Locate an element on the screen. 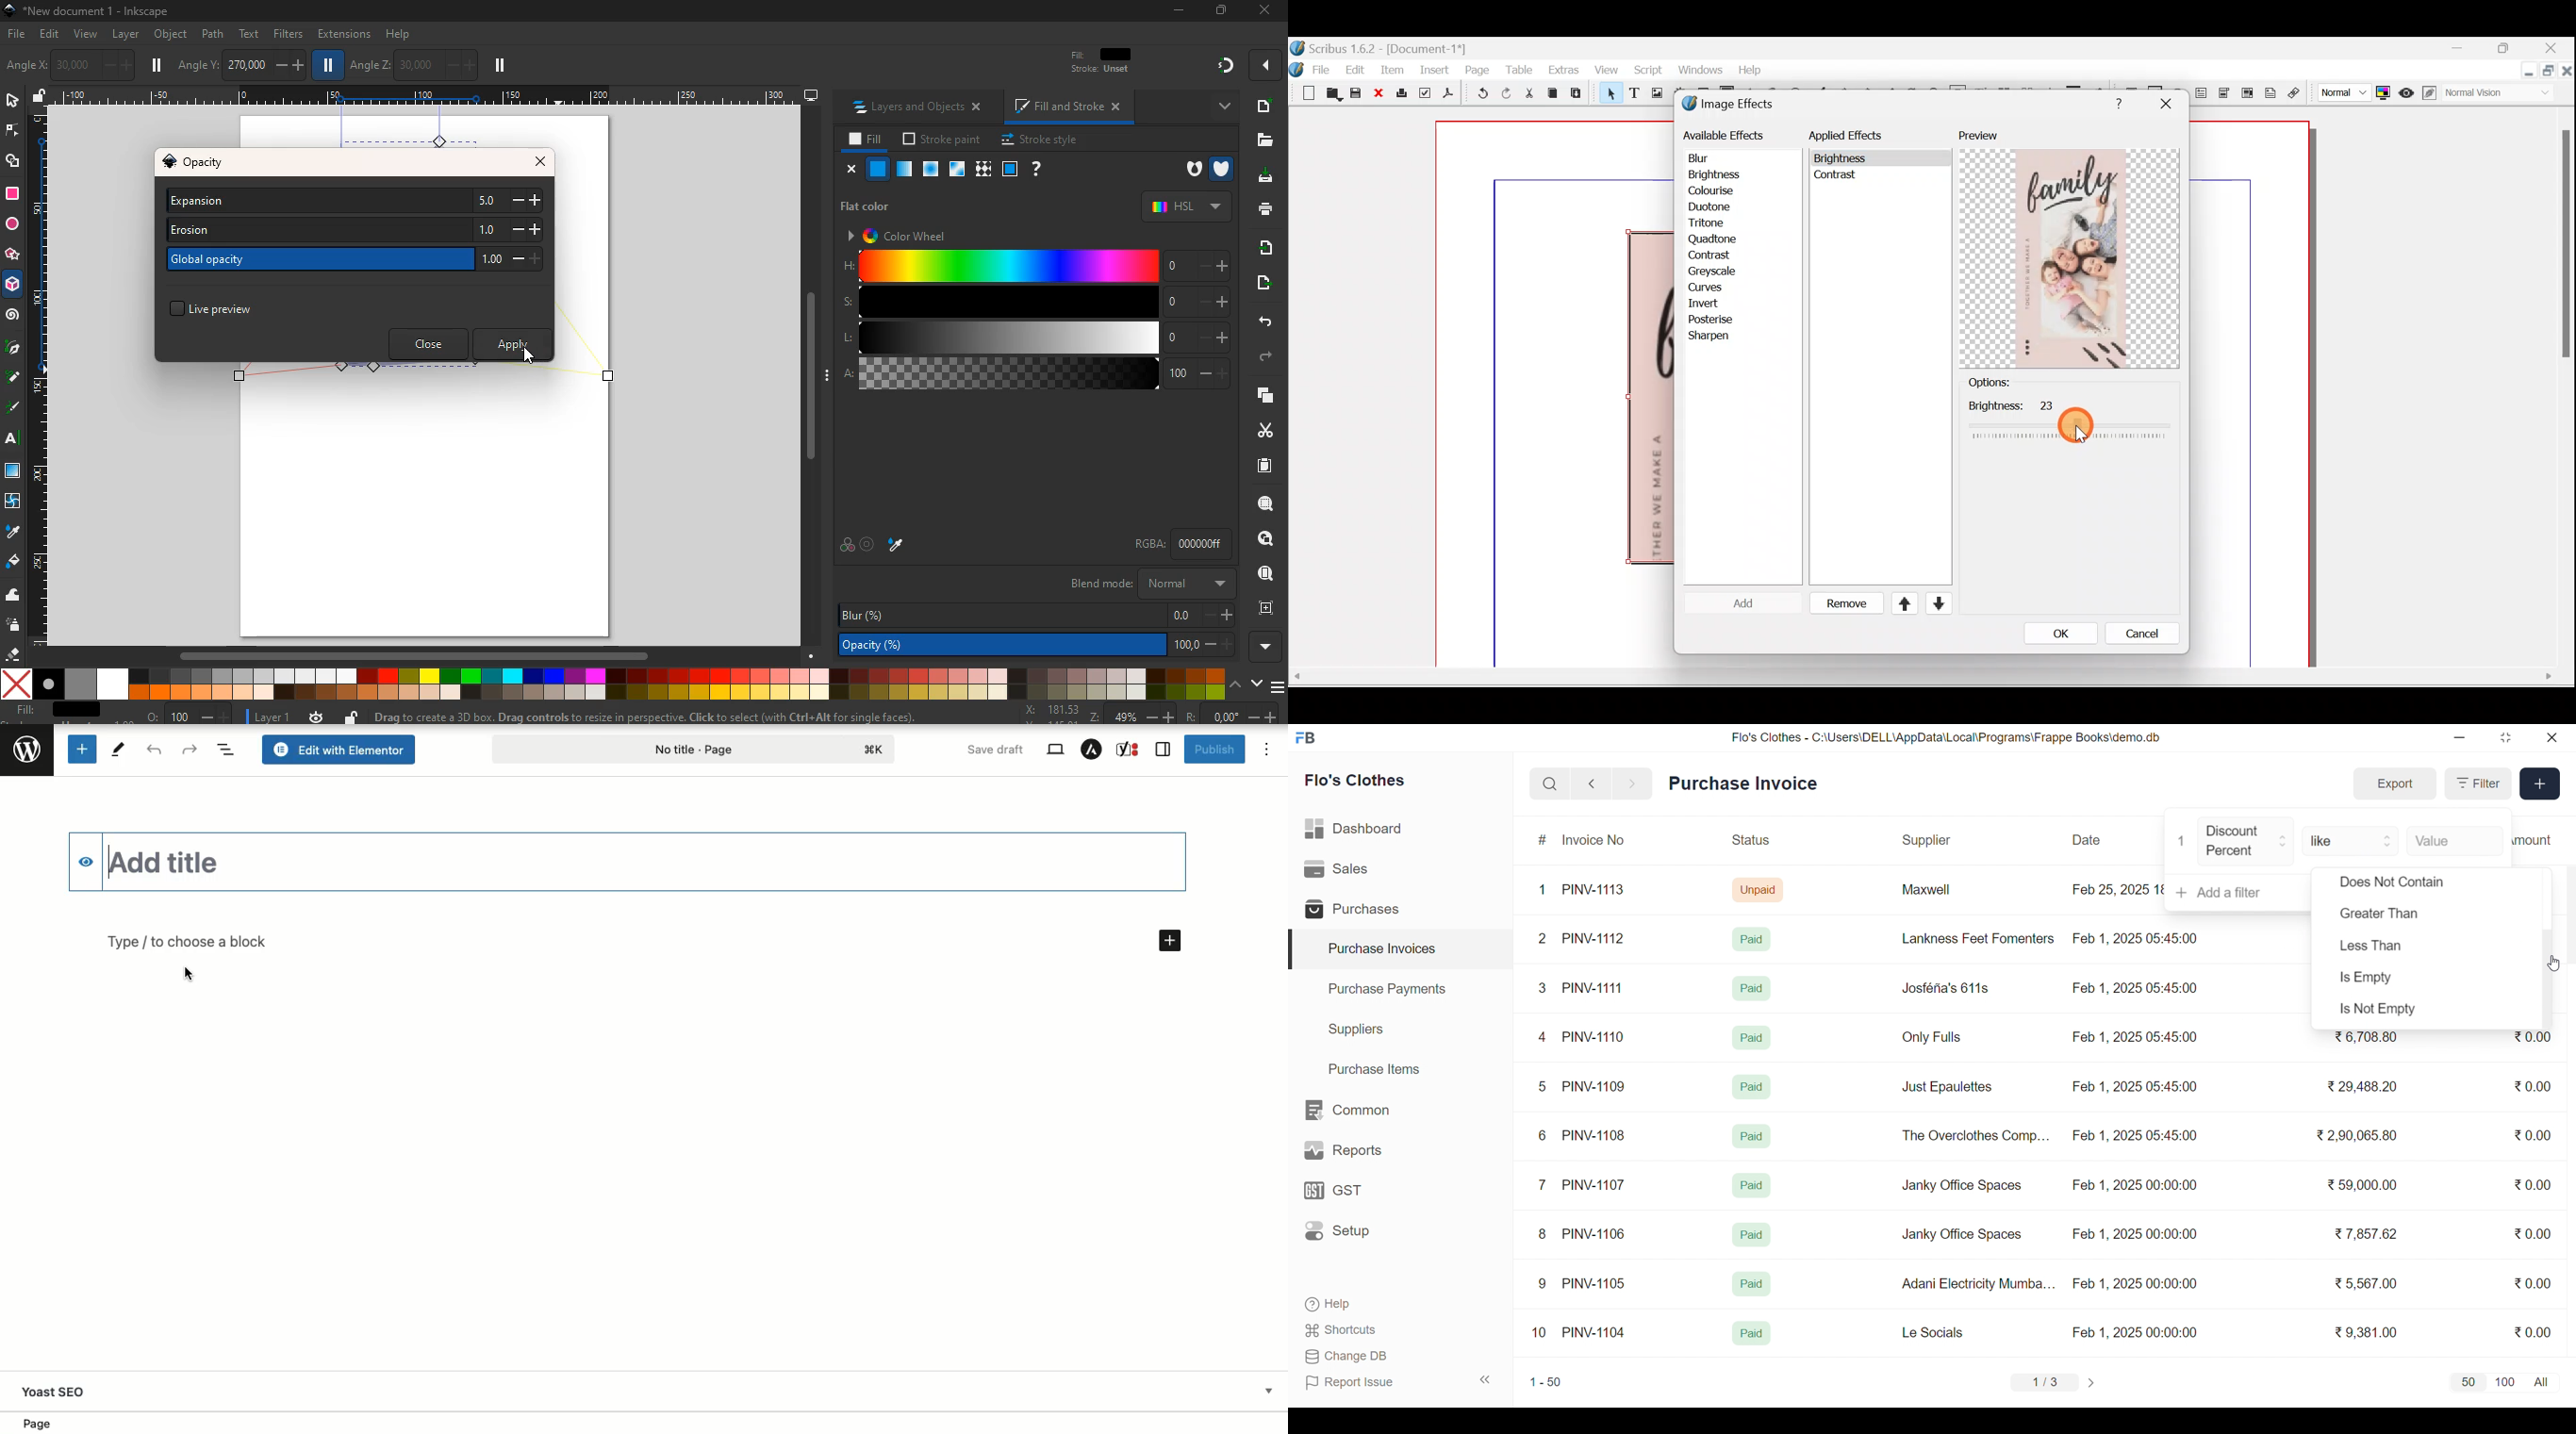  Link annotation is located at coordinates (2296, 93).